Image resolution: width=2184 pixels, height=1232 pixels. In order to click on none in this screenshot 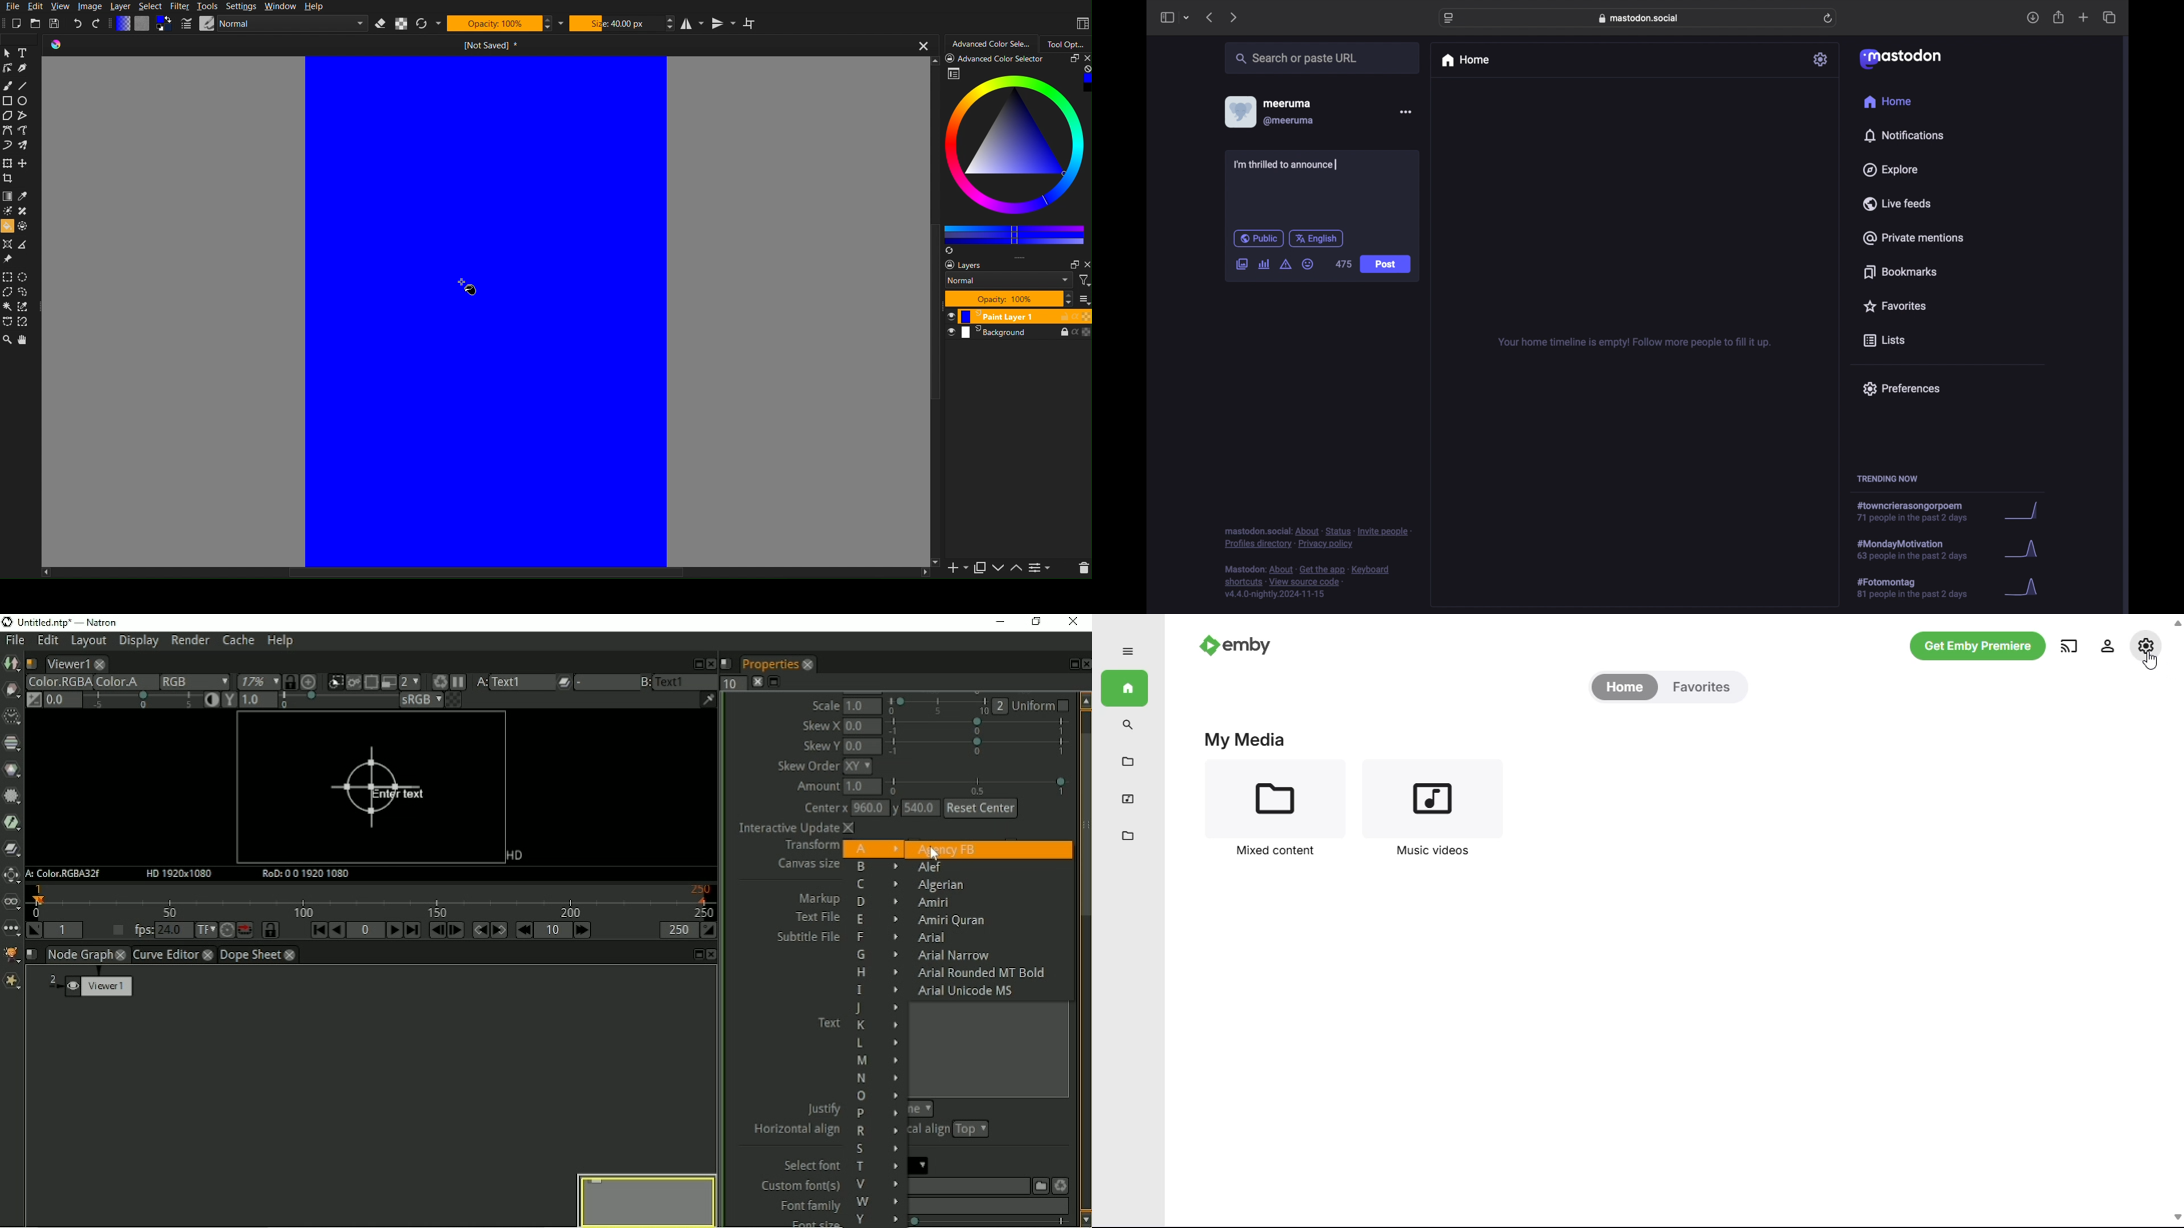, I will do `click(920, 1109)`.